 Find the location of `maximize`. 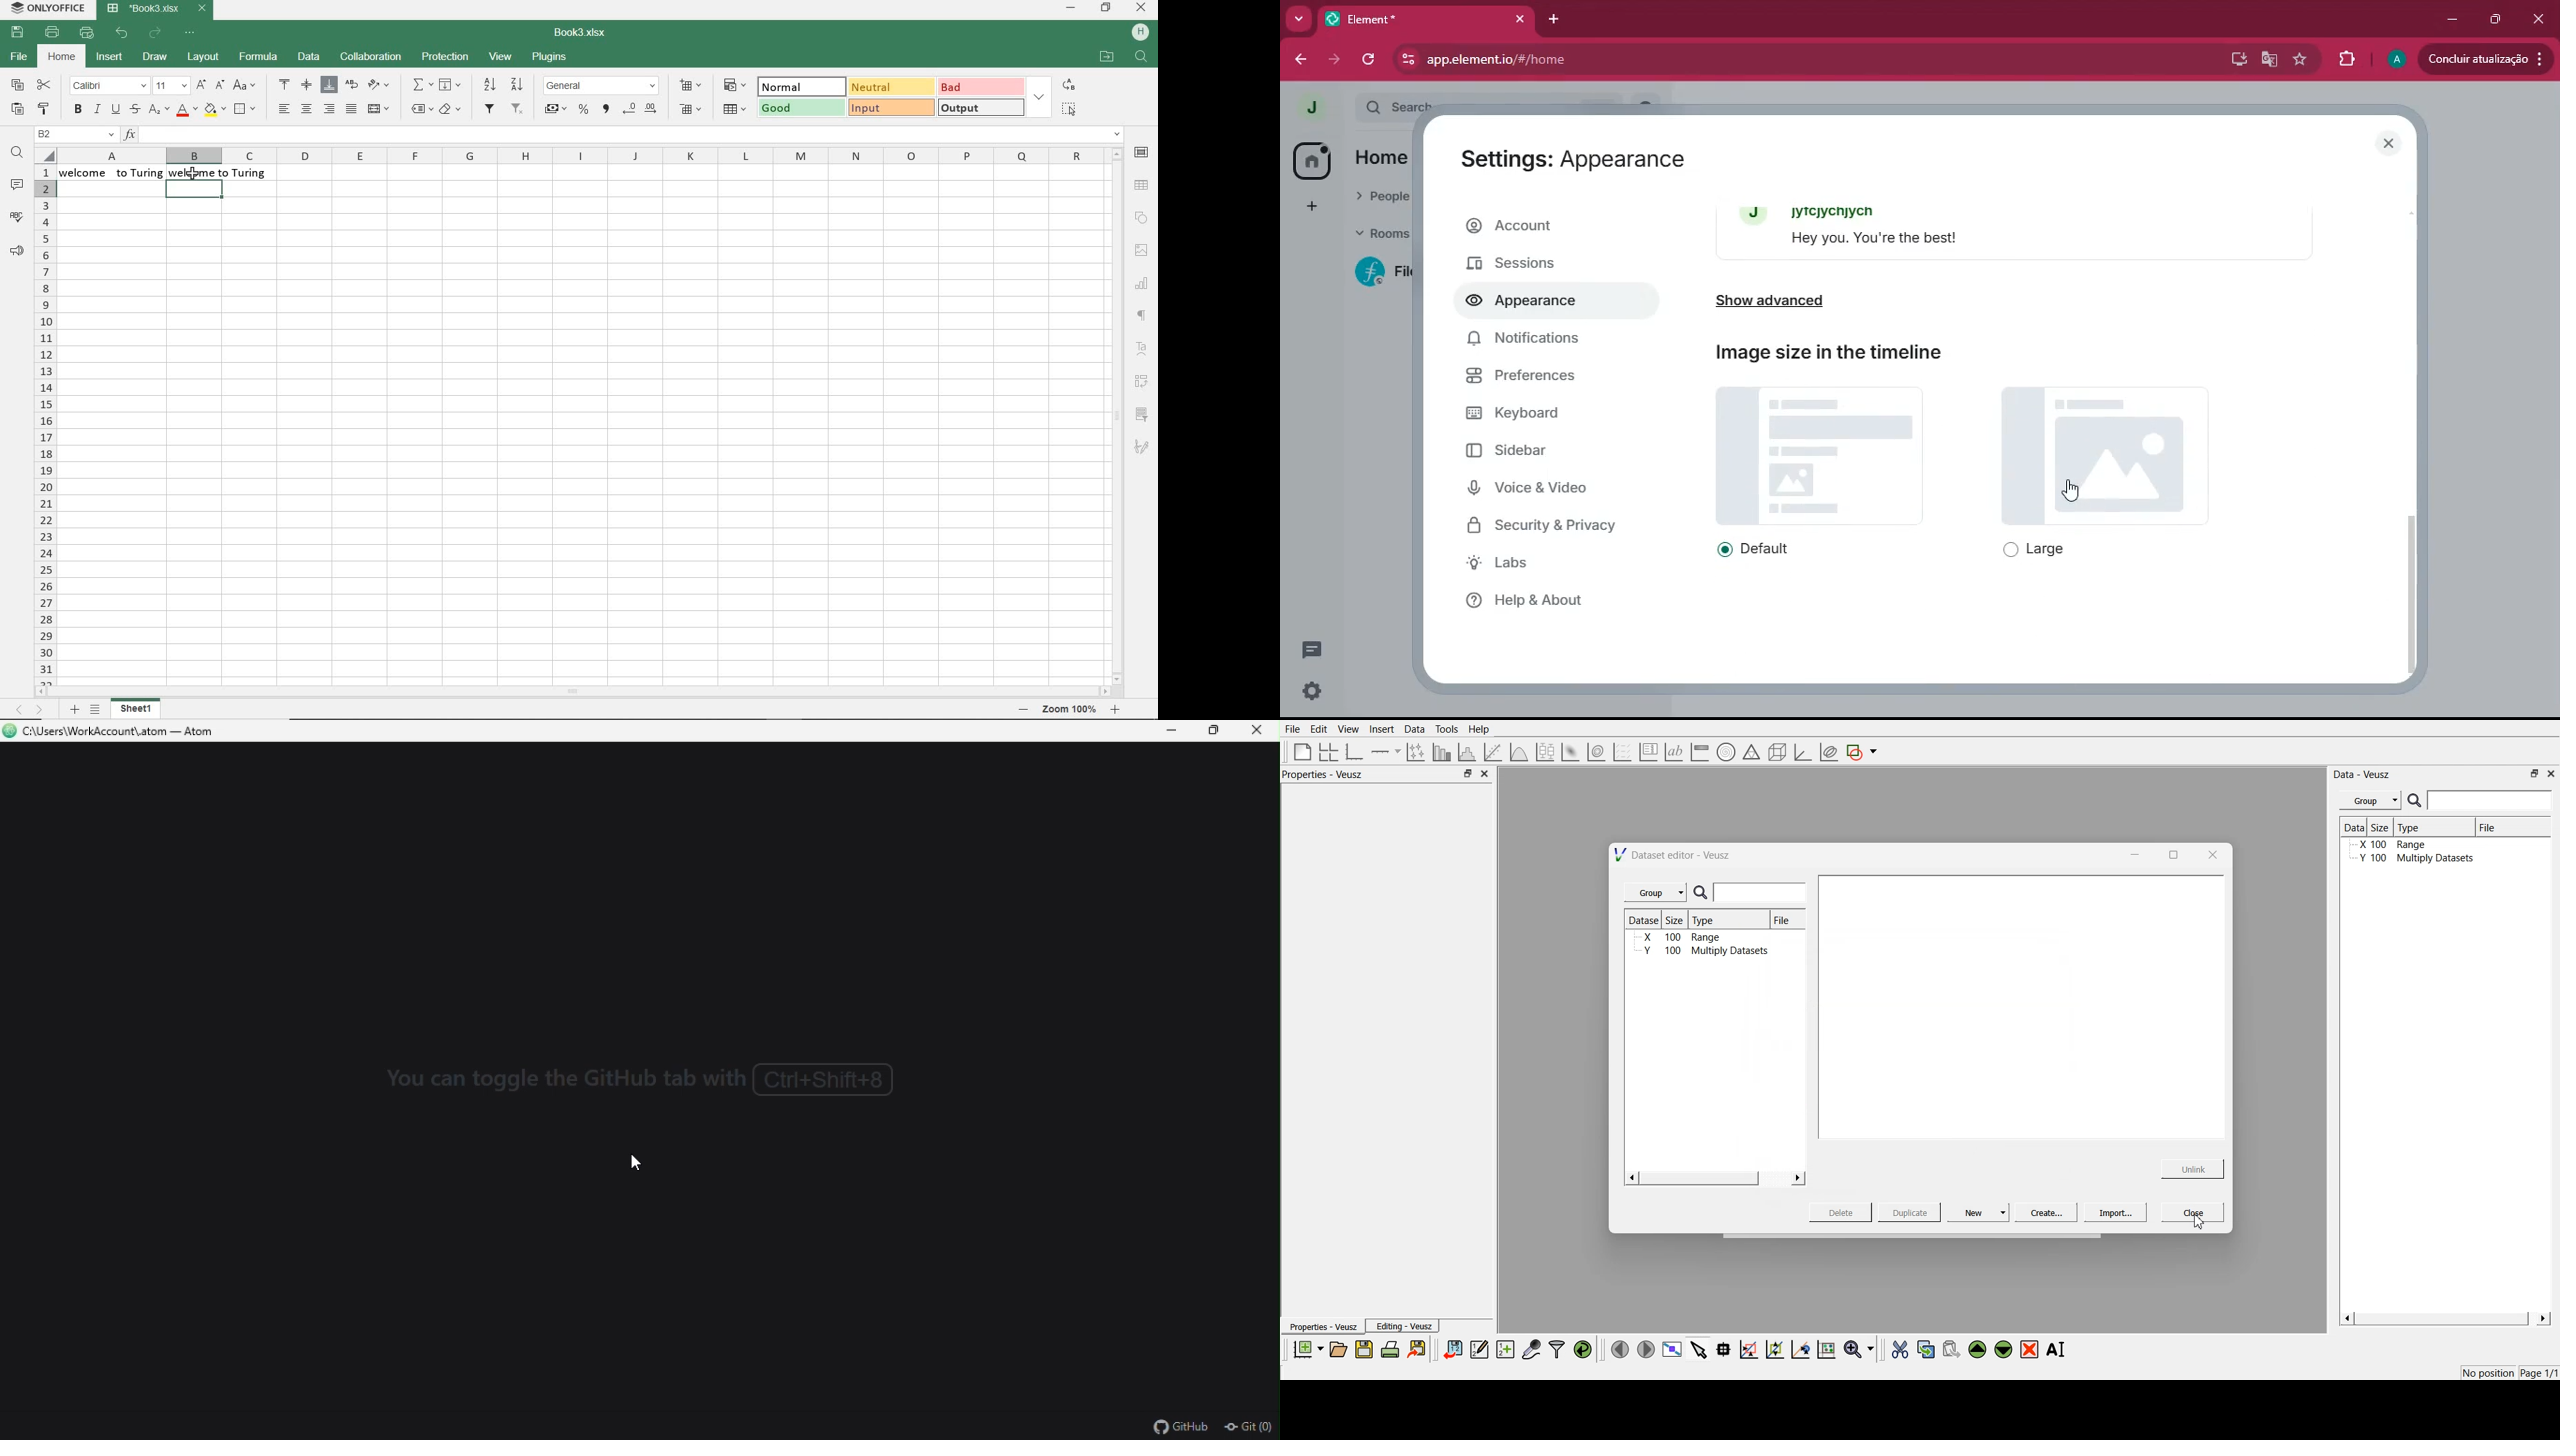

maximize is located at coordinates (2496, 19).